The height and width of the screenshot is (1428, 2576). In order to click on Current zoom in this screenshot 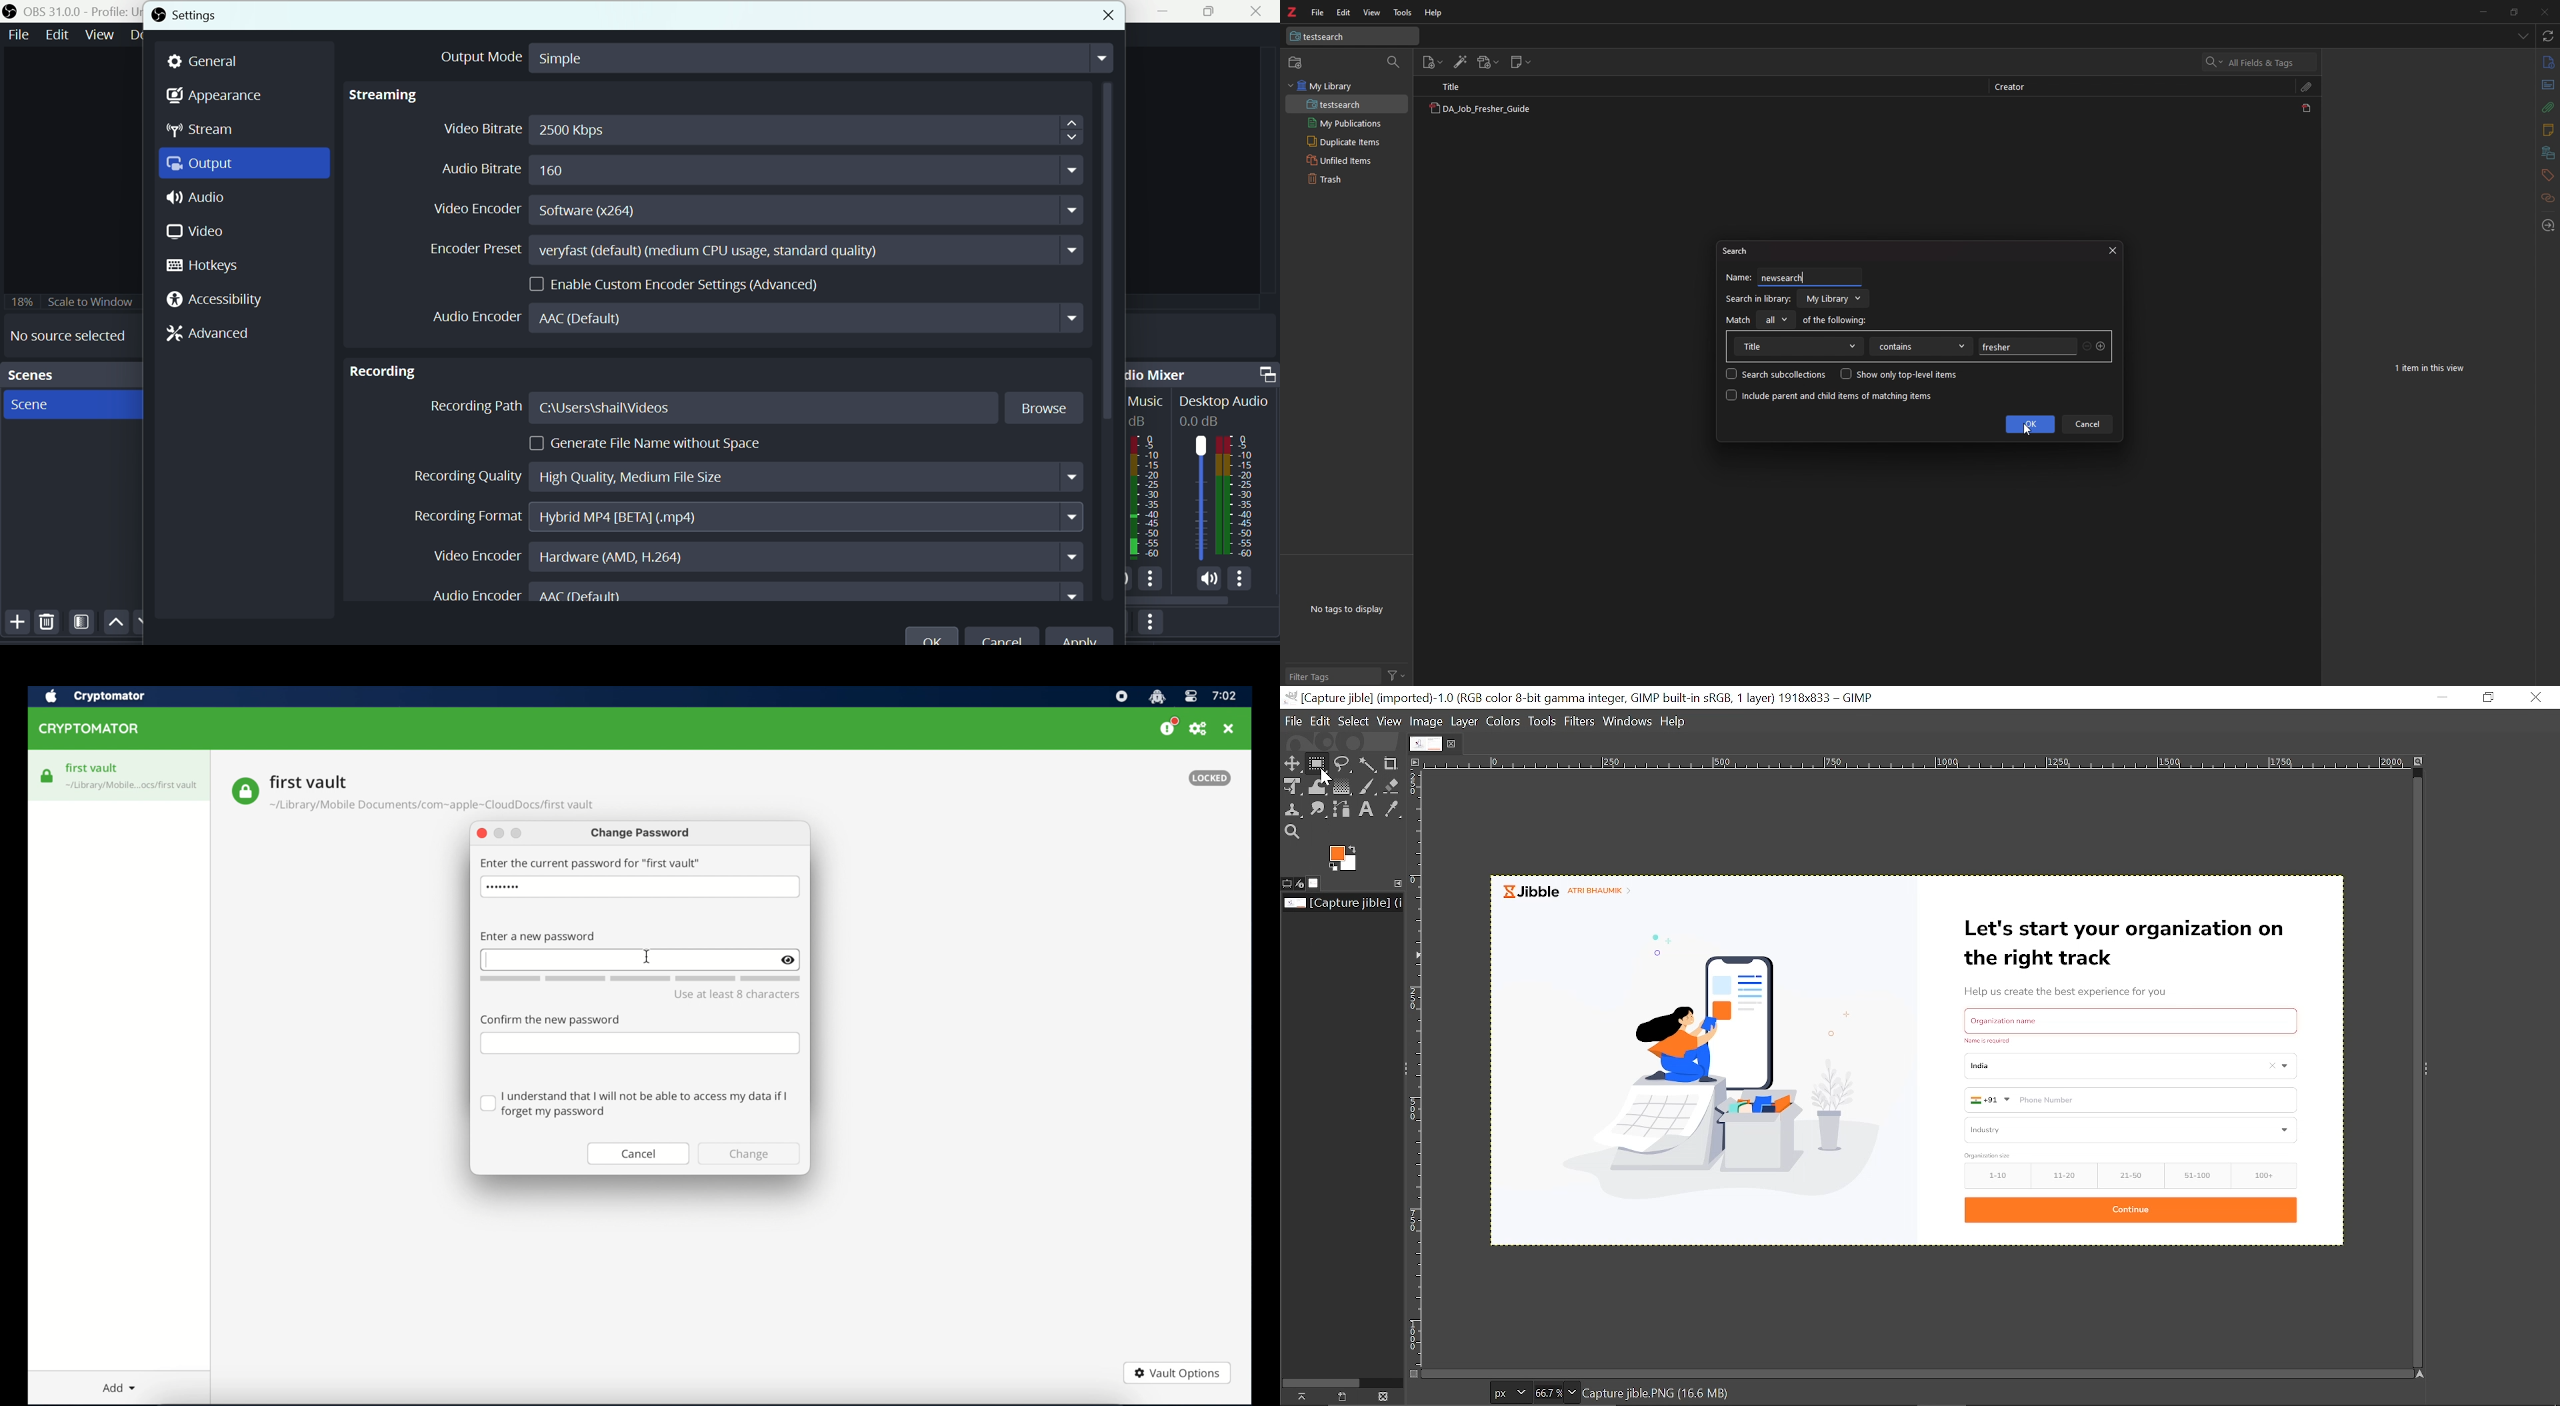, I will do `click(1546, 1393)`.